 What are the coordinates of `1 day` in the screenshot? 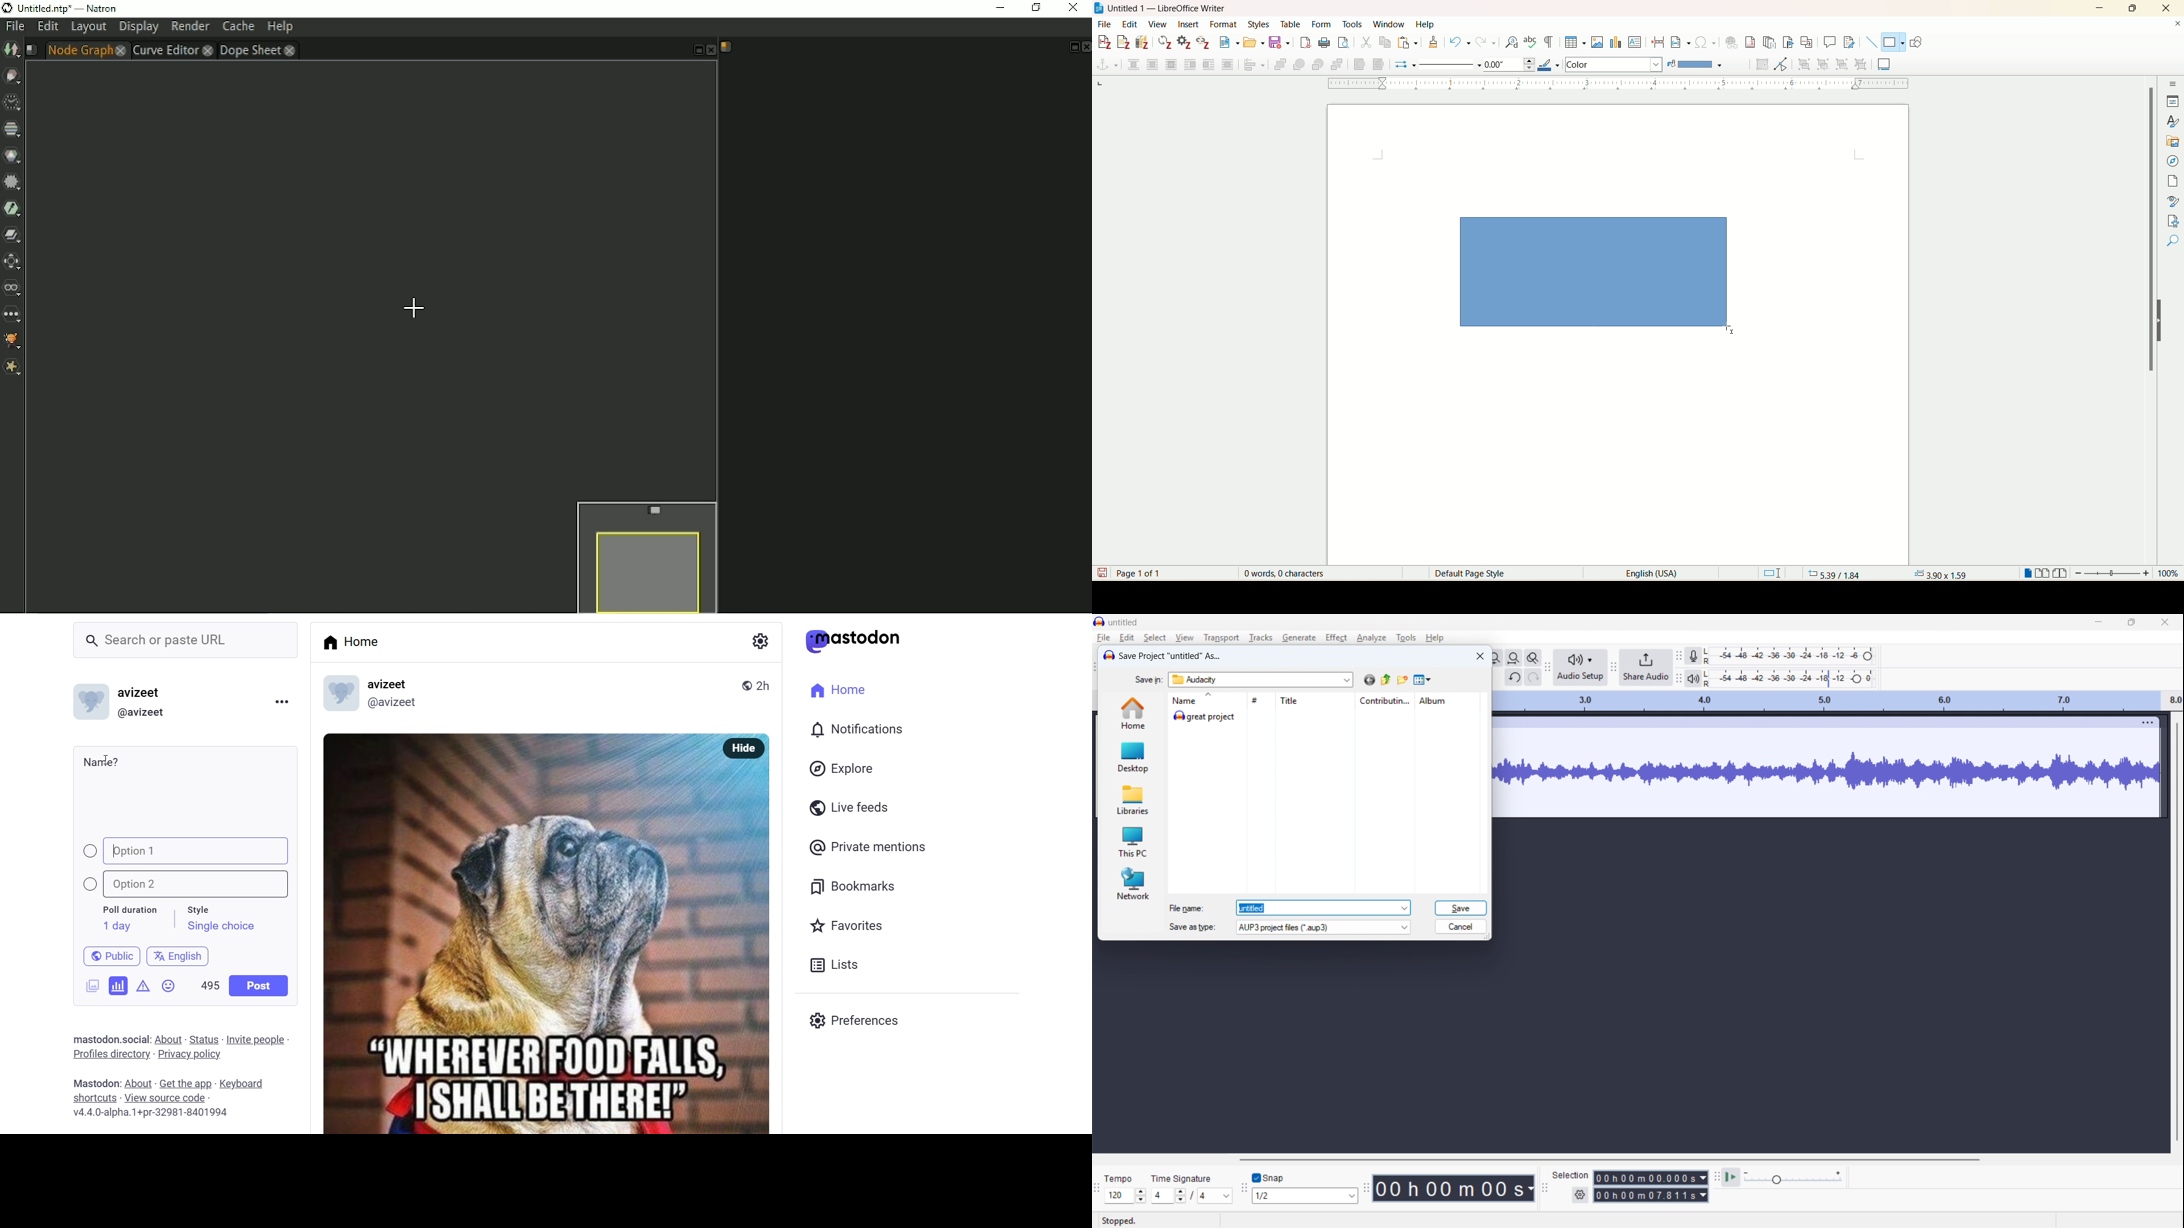 It's located at (115, 926).